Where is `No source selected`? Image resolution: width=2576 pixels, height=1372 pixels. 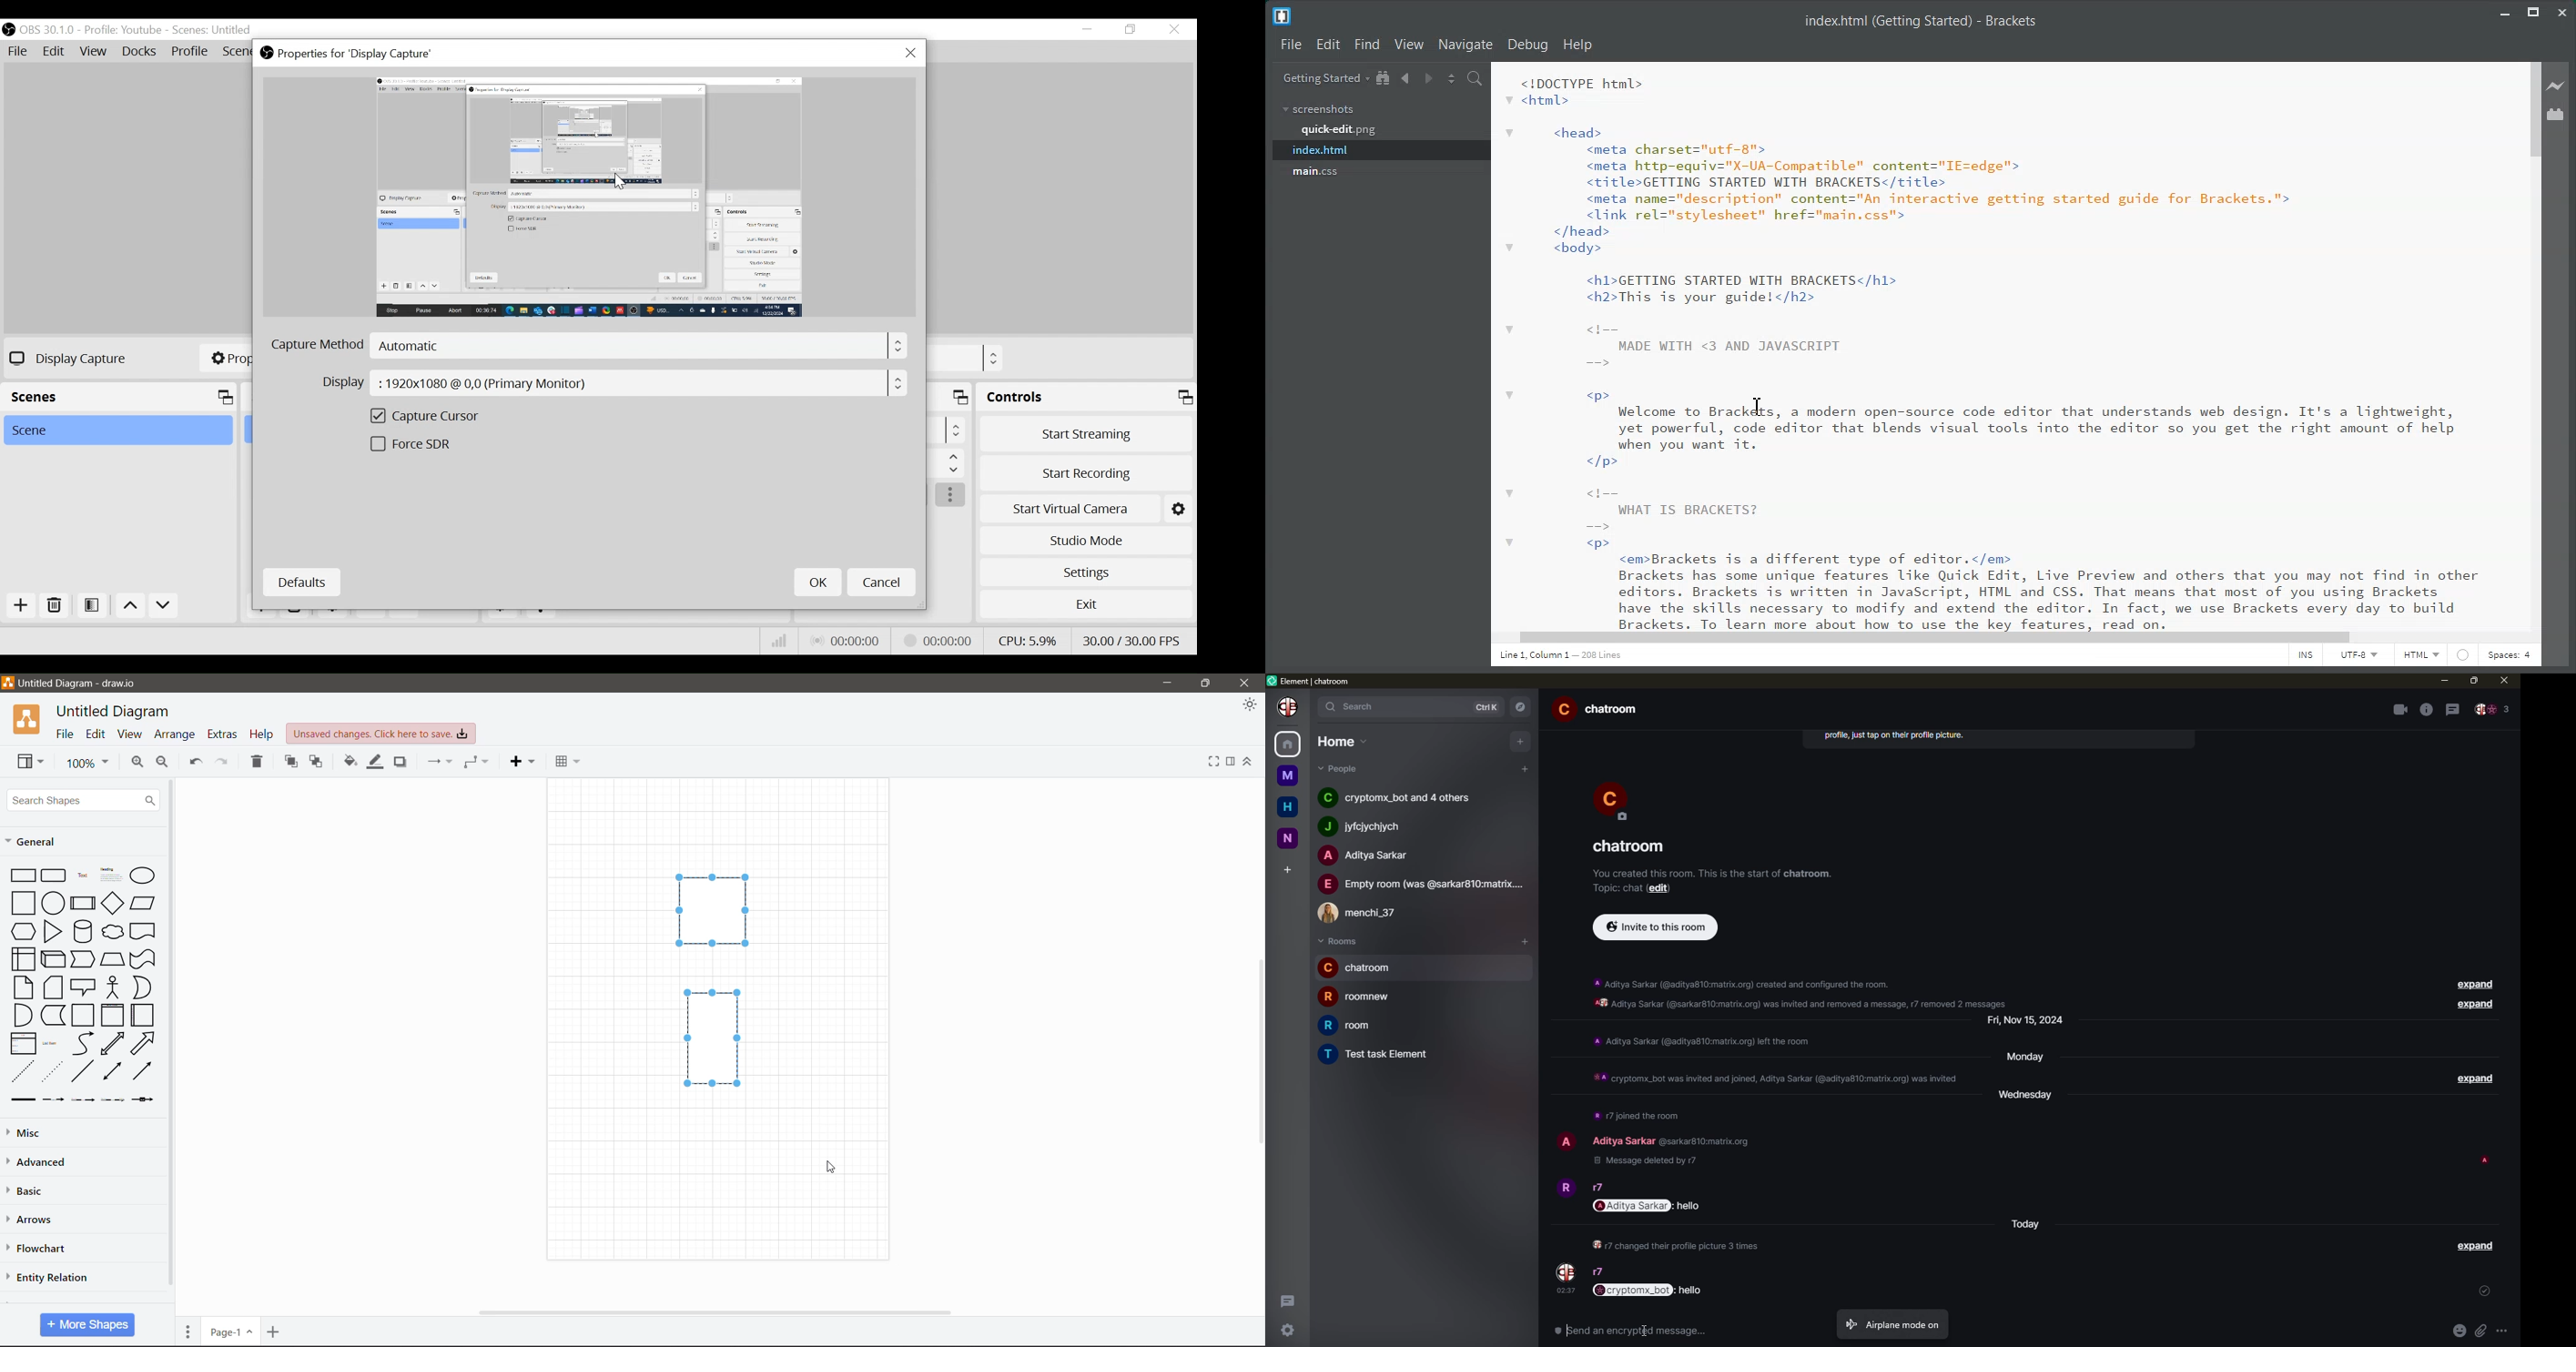
No source selected is located at coordinates (65, 358).